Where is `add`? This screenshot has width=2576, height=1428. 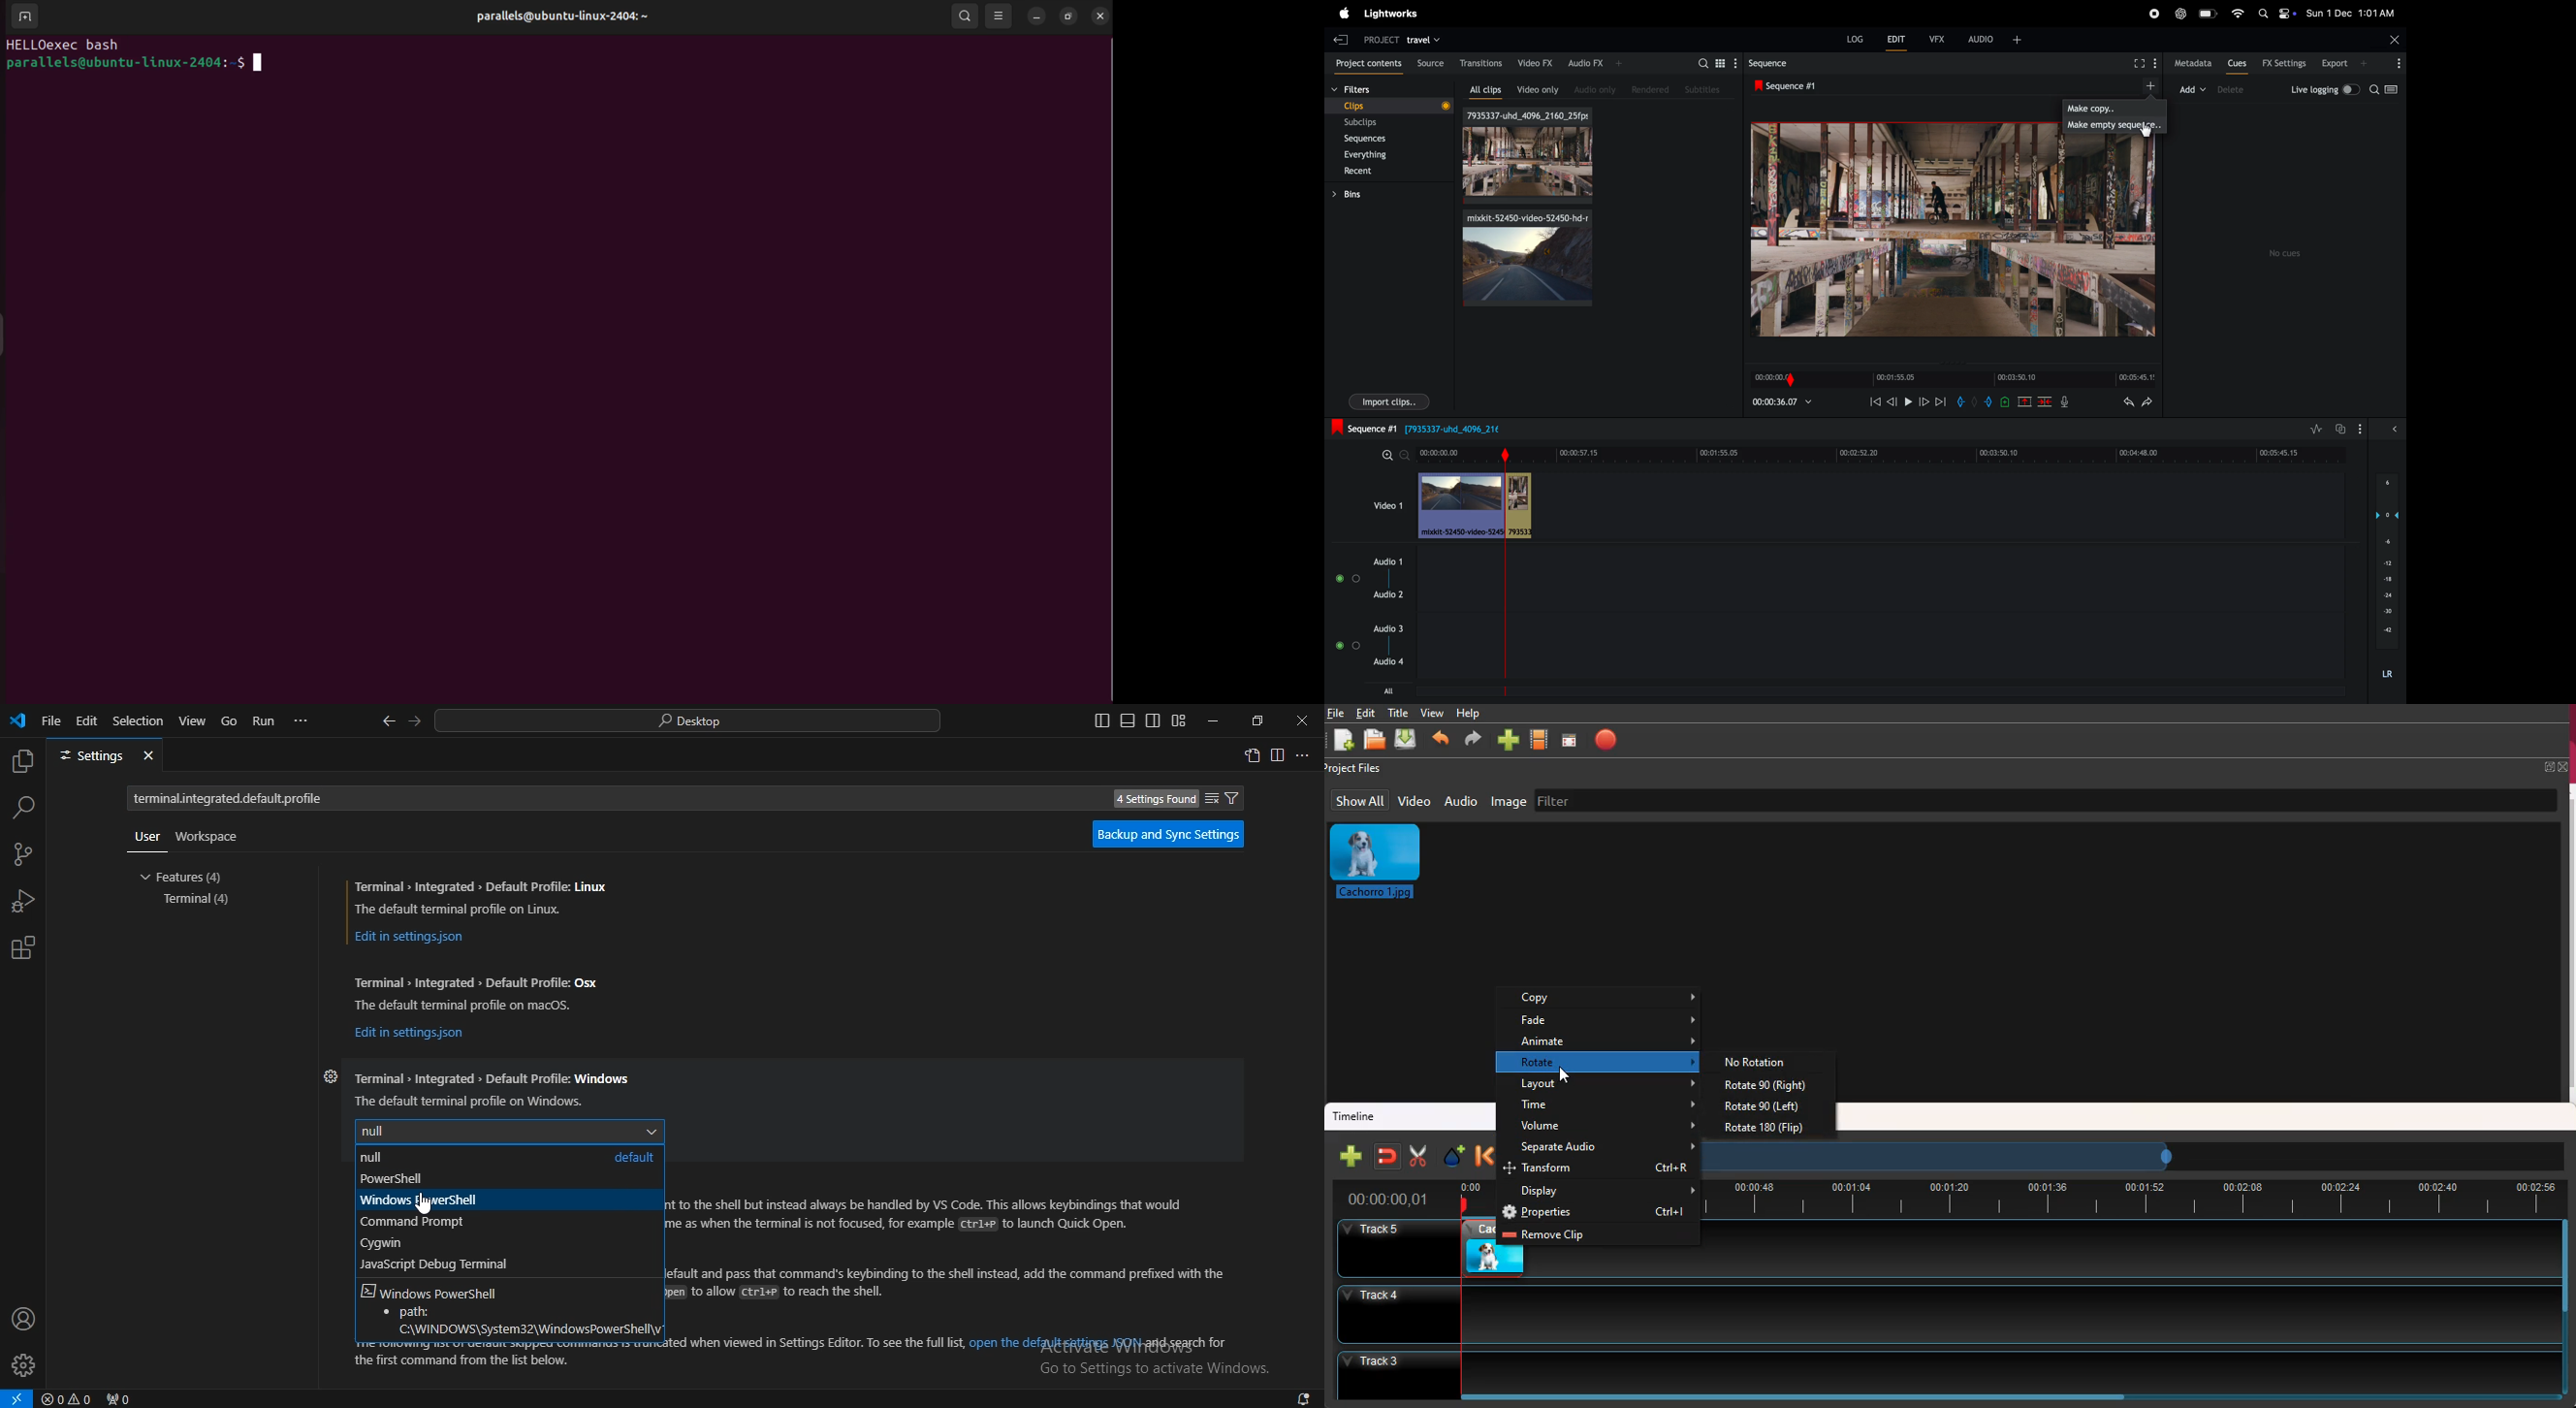 add is located at coordinates (2149, 85).